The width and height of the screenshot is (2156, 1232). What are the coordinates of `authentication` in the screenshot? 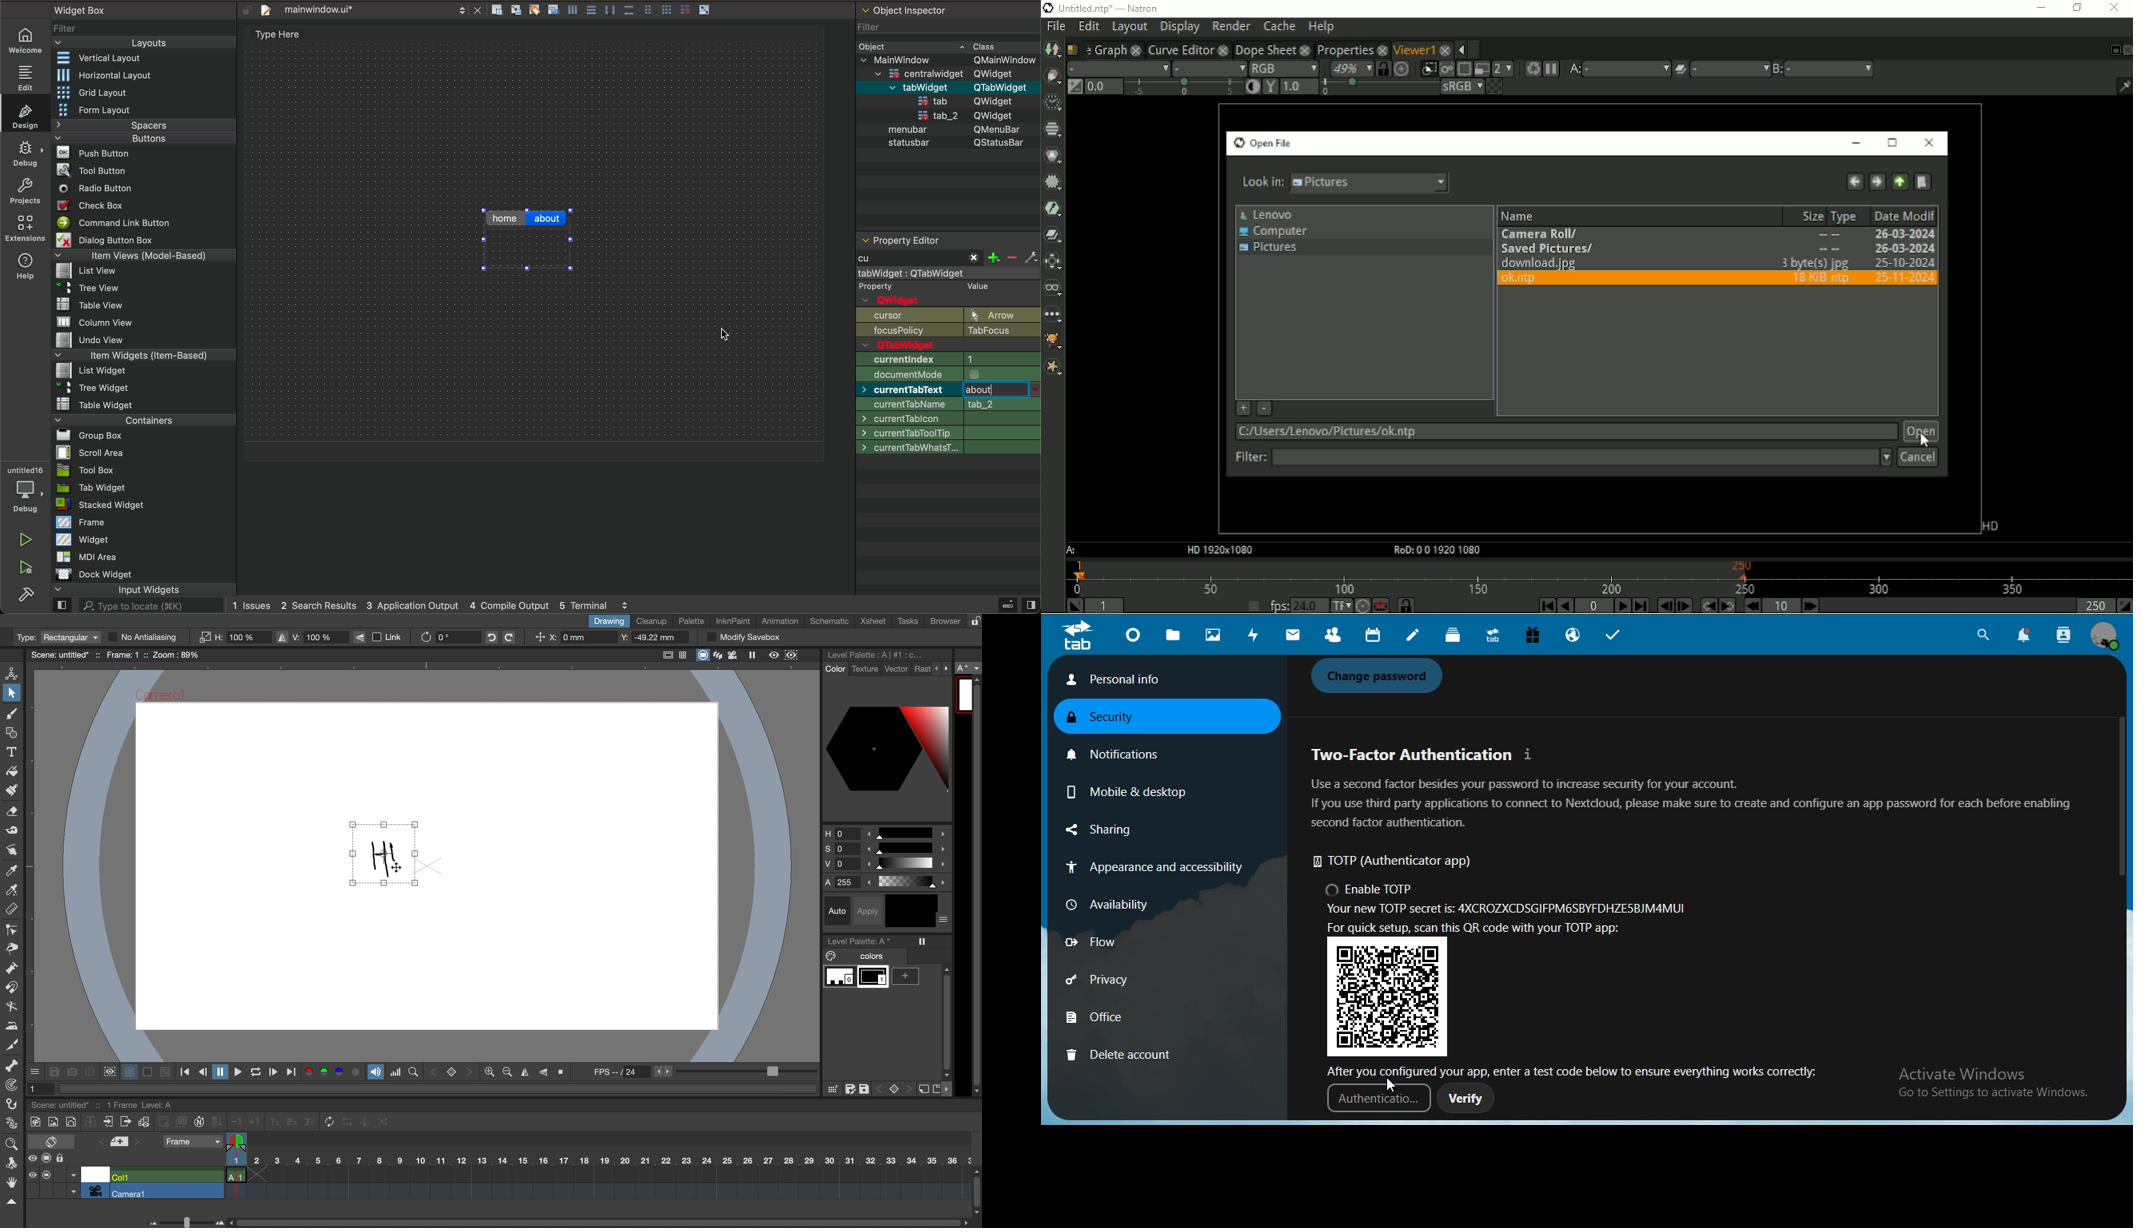 It's located at (1375, 1103).